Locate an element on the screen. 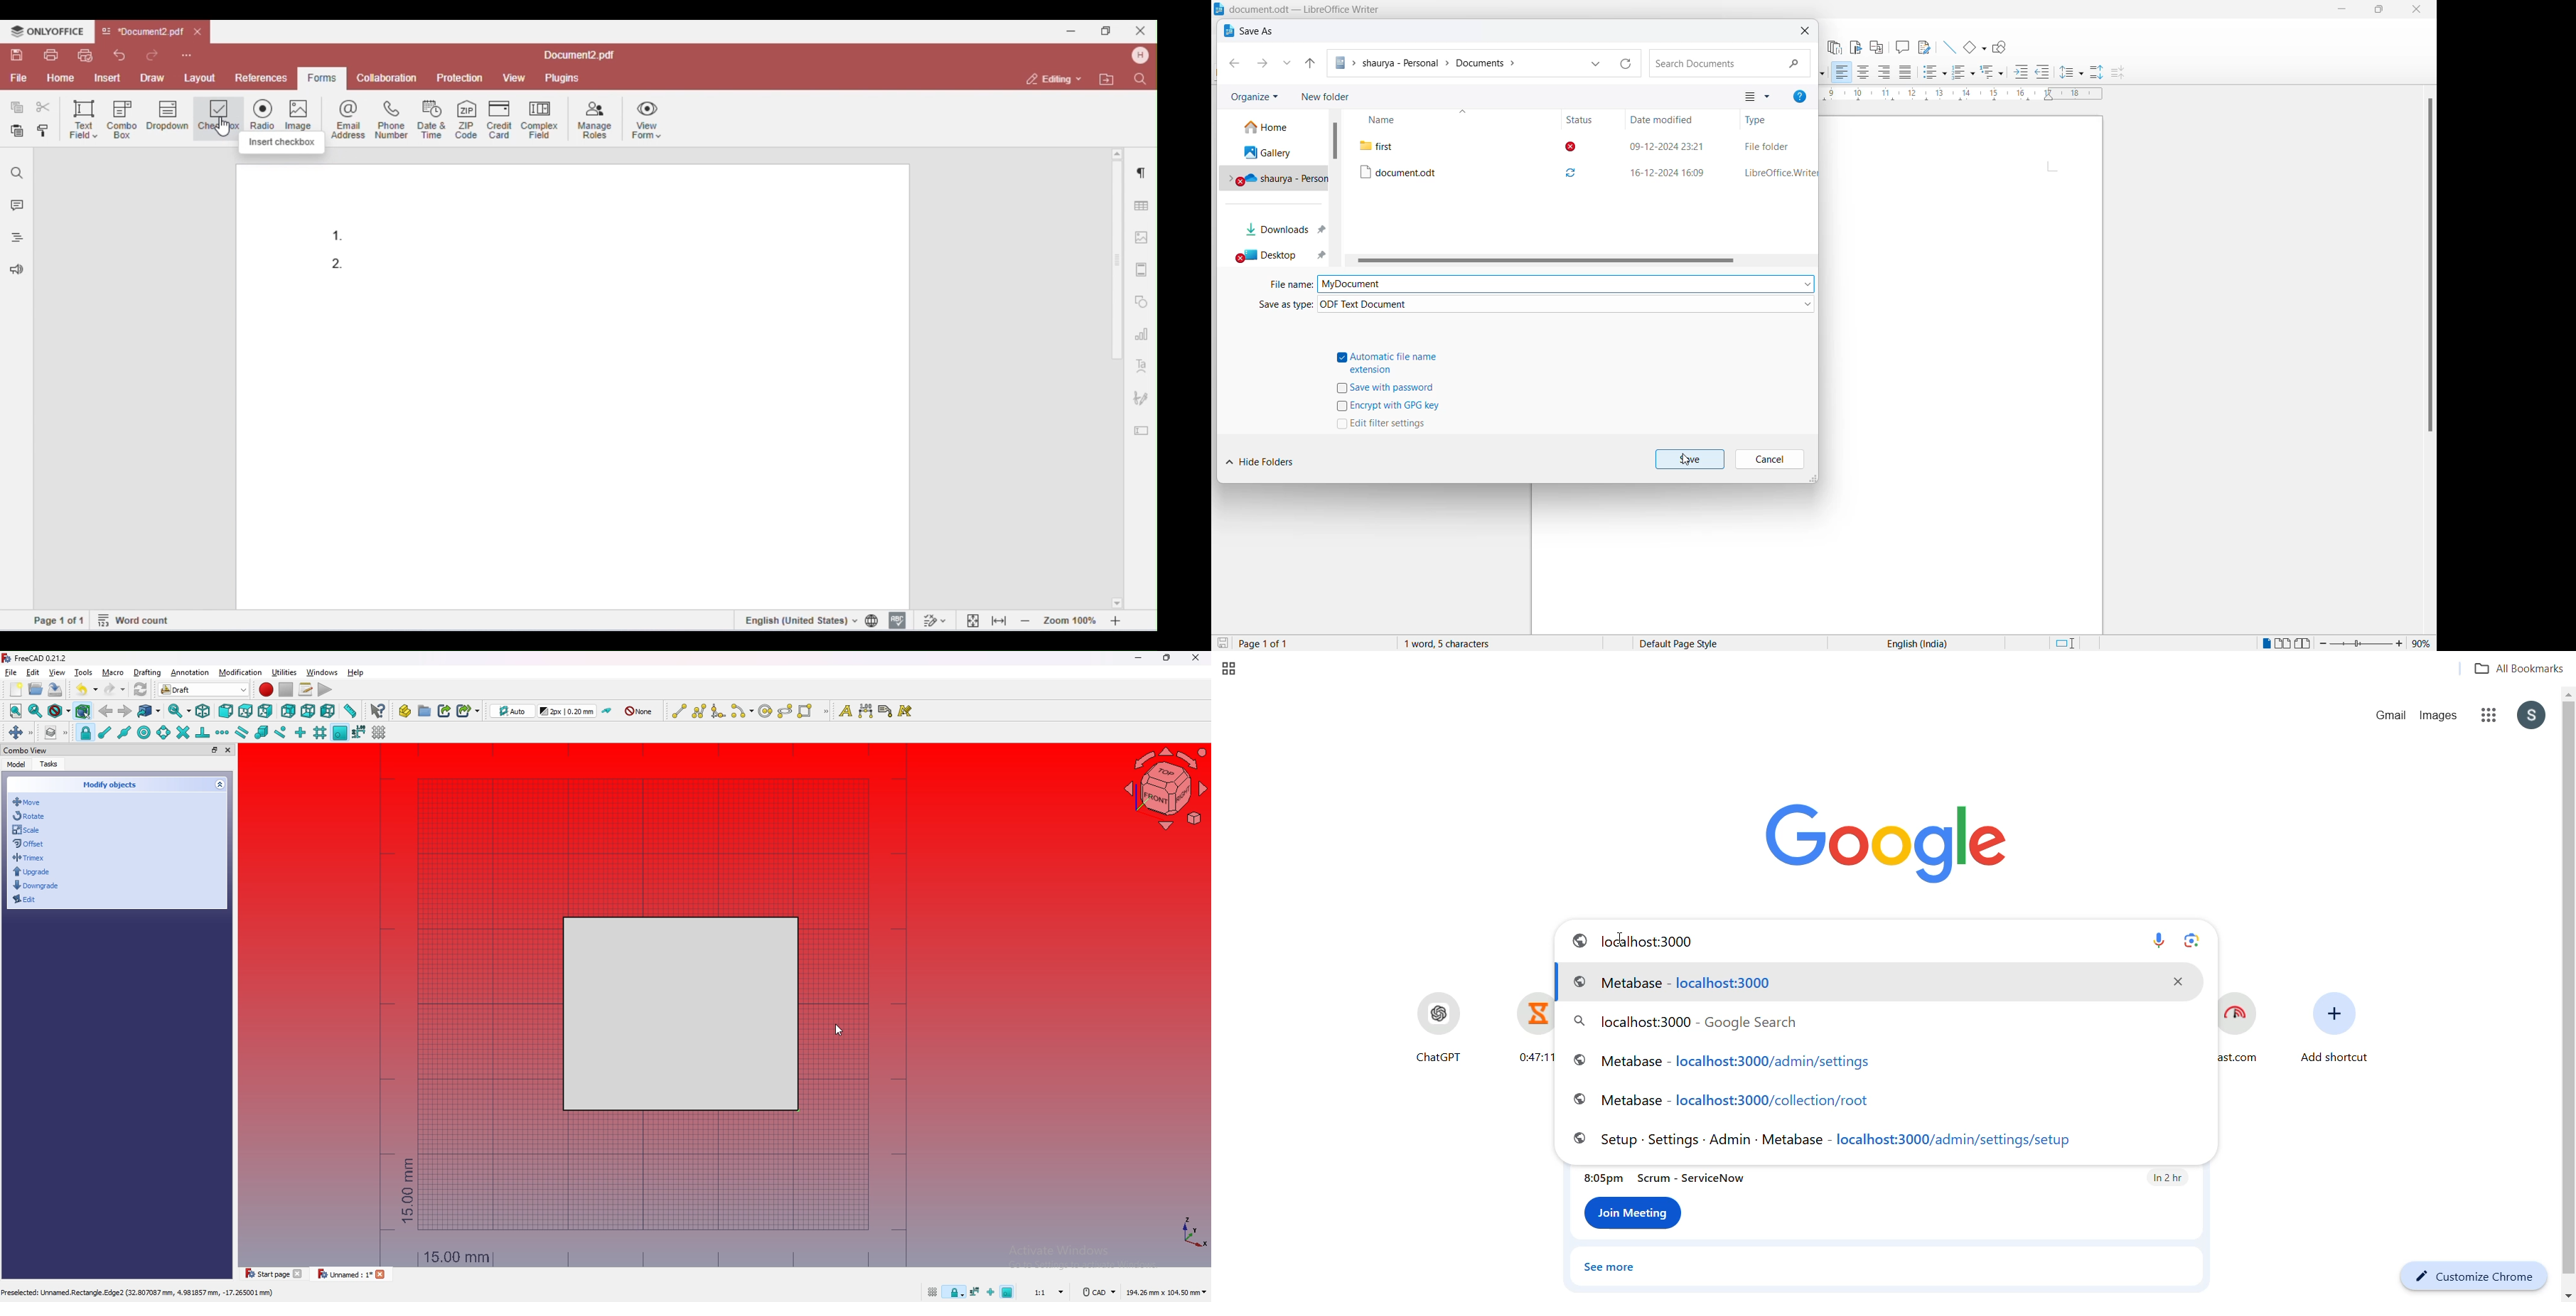 The width and height of the screenshot is (2576, 1316). format is located at coordinates (1566, 306).